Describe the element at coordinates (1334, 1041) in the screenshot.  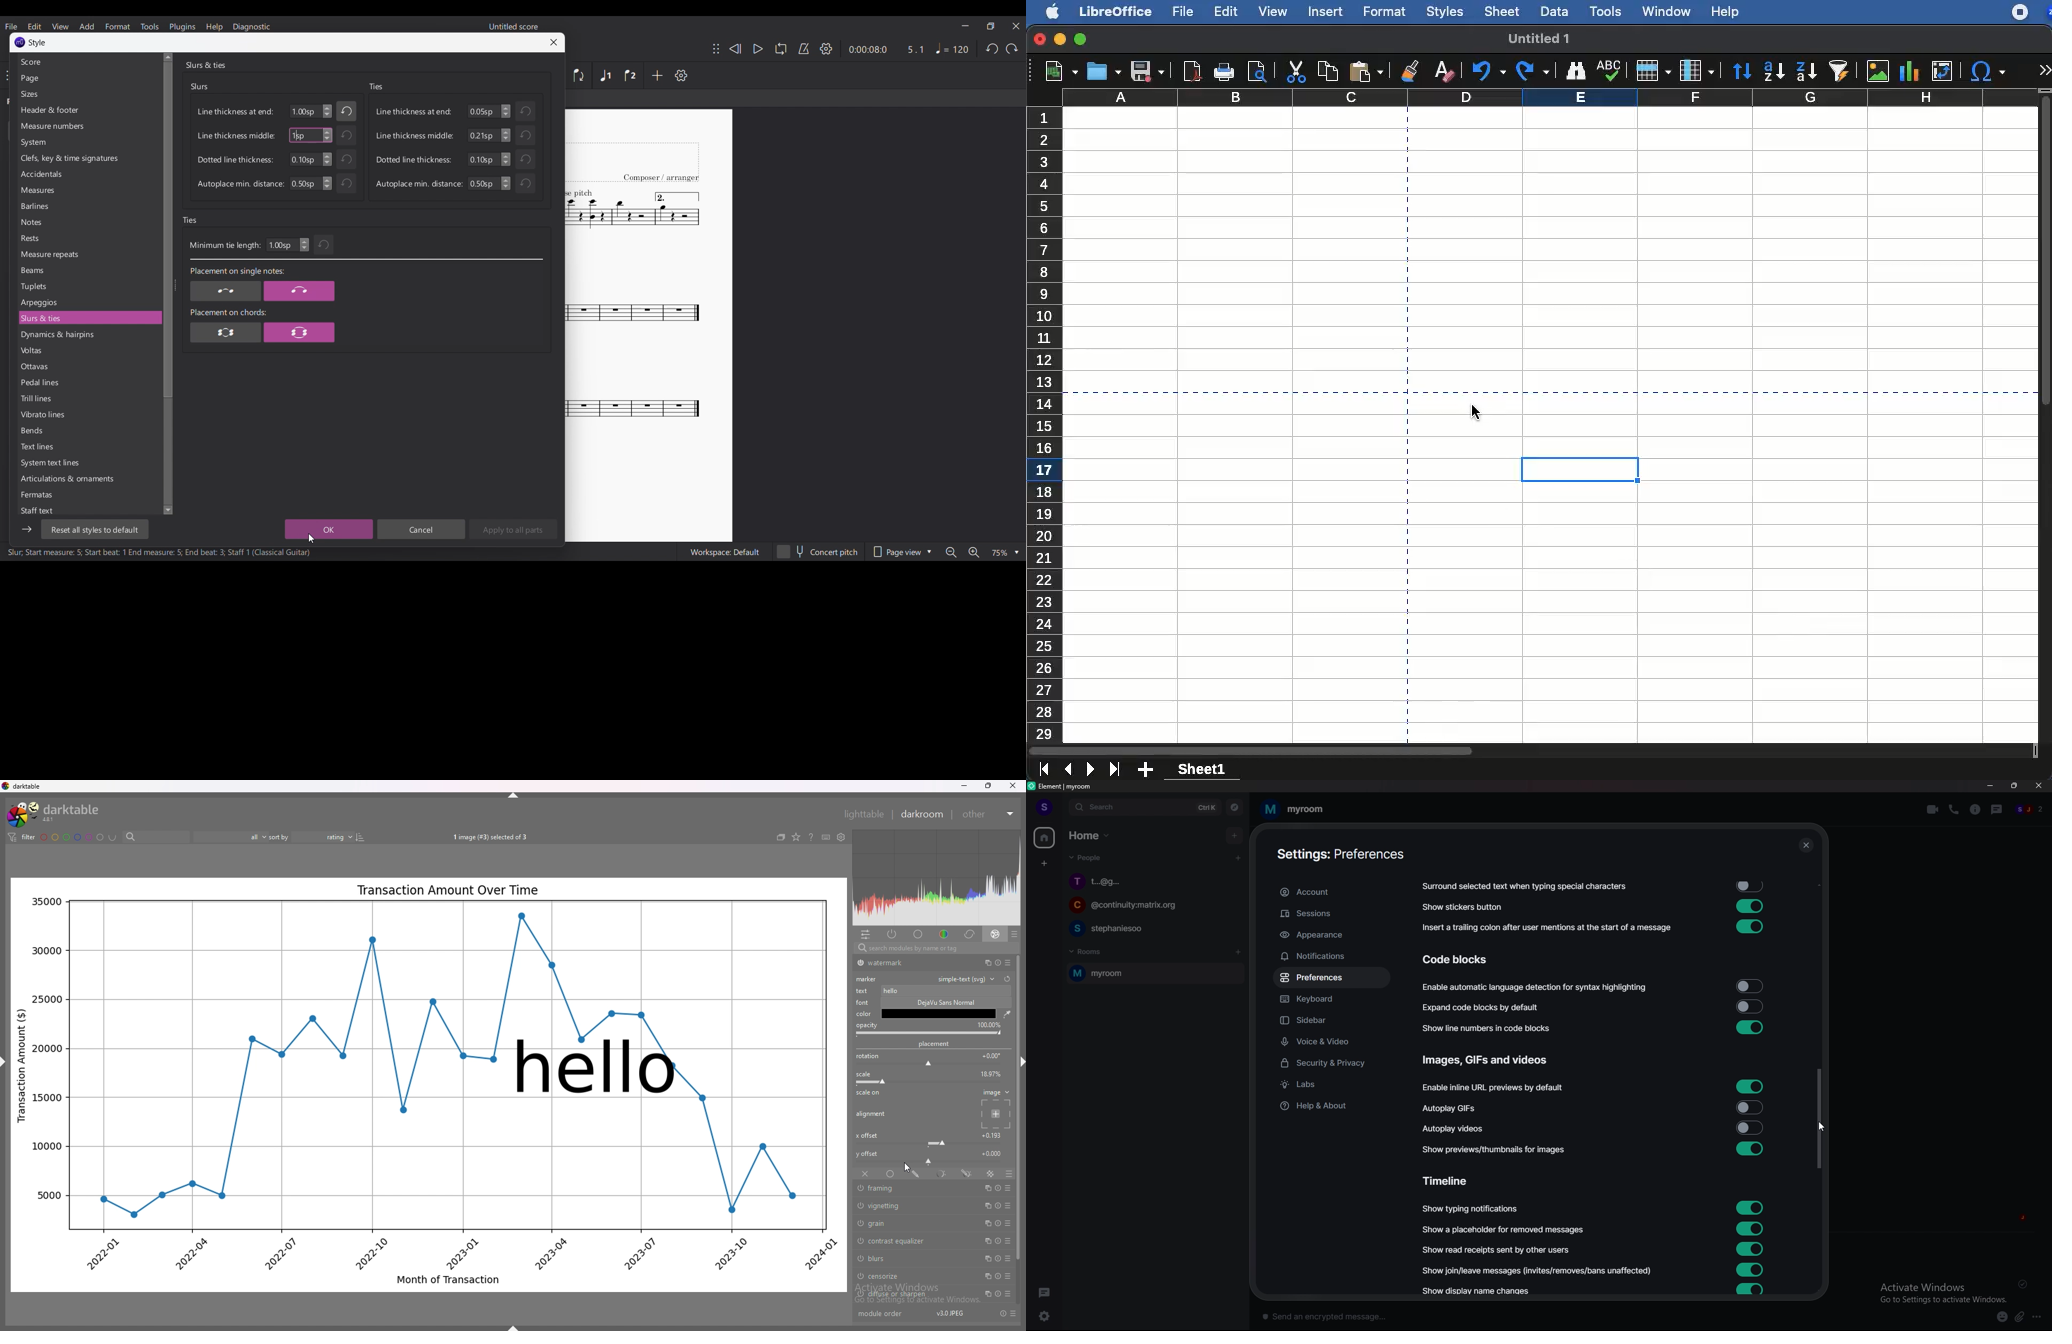
I see `voice and video` at that location.